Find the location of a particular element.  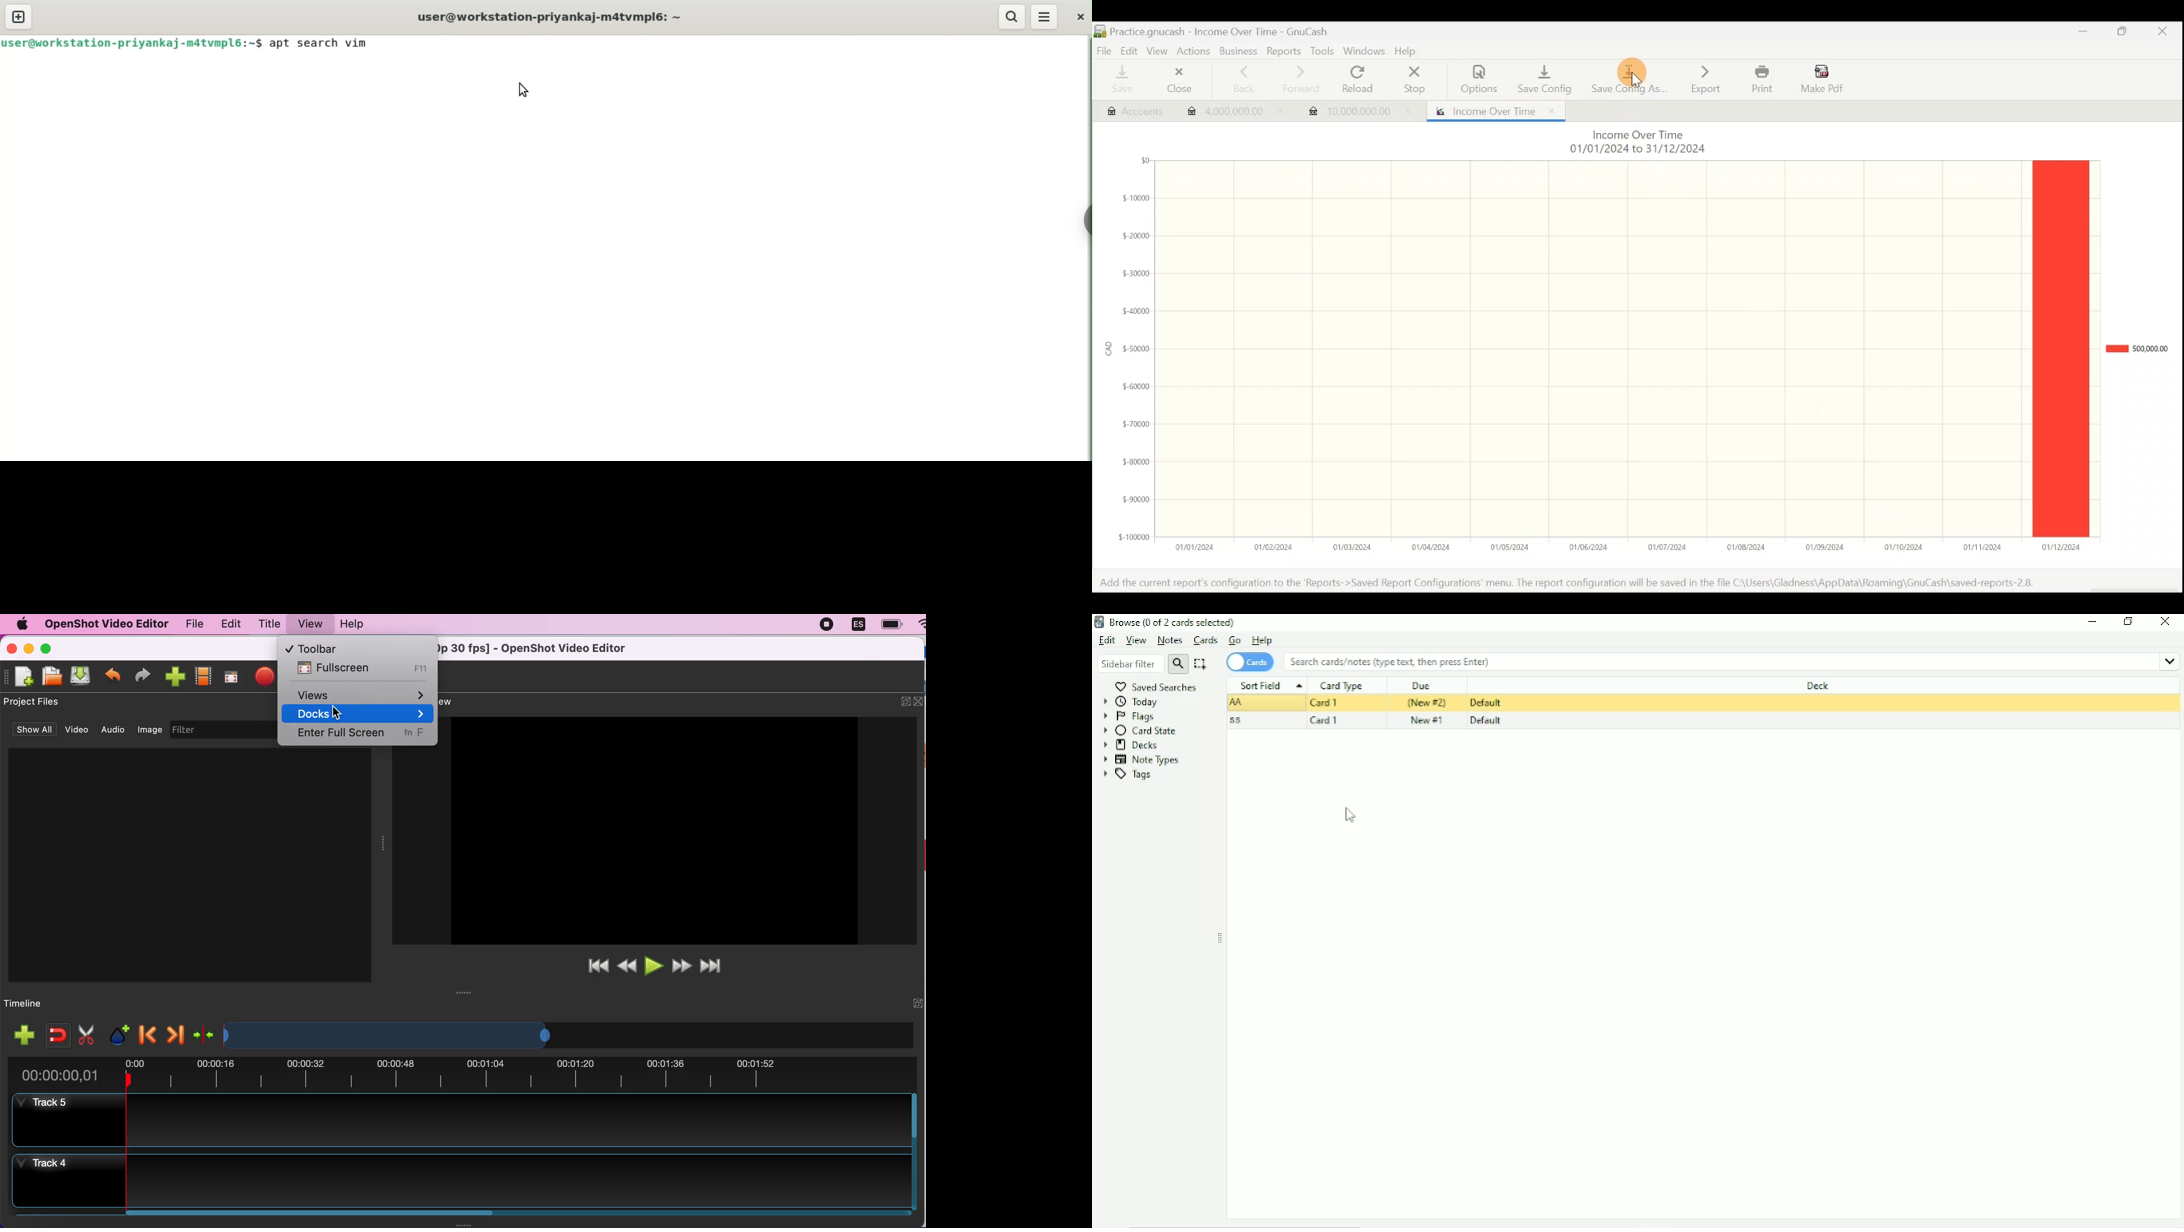

Image preview space is located at coordinates (652, 830).